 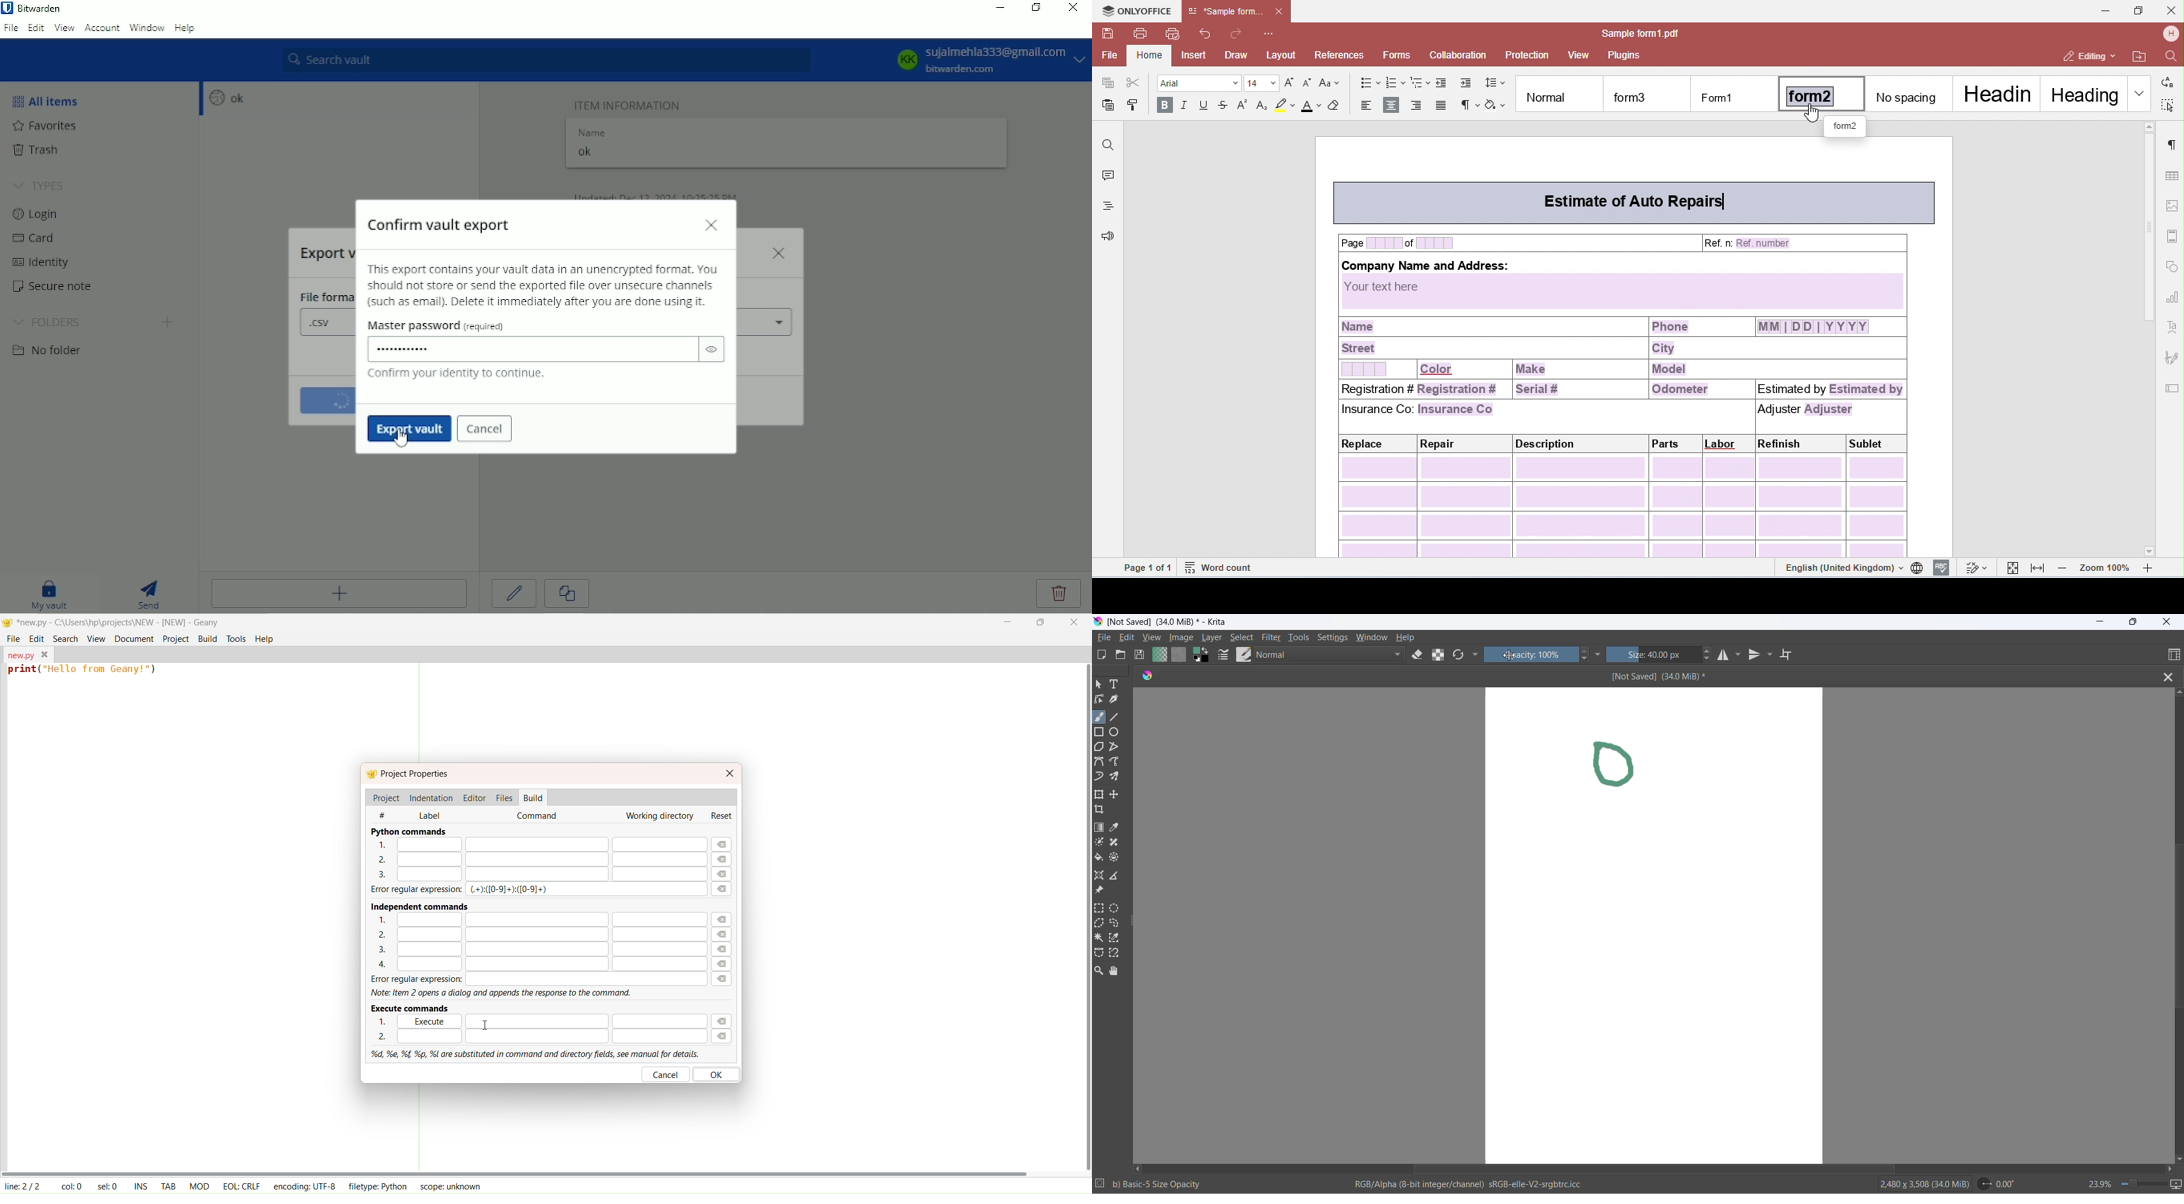 What do you see at coordinates (997, 8) in the screenshot?
I see `Minimize` at bounding box center [997, 8].